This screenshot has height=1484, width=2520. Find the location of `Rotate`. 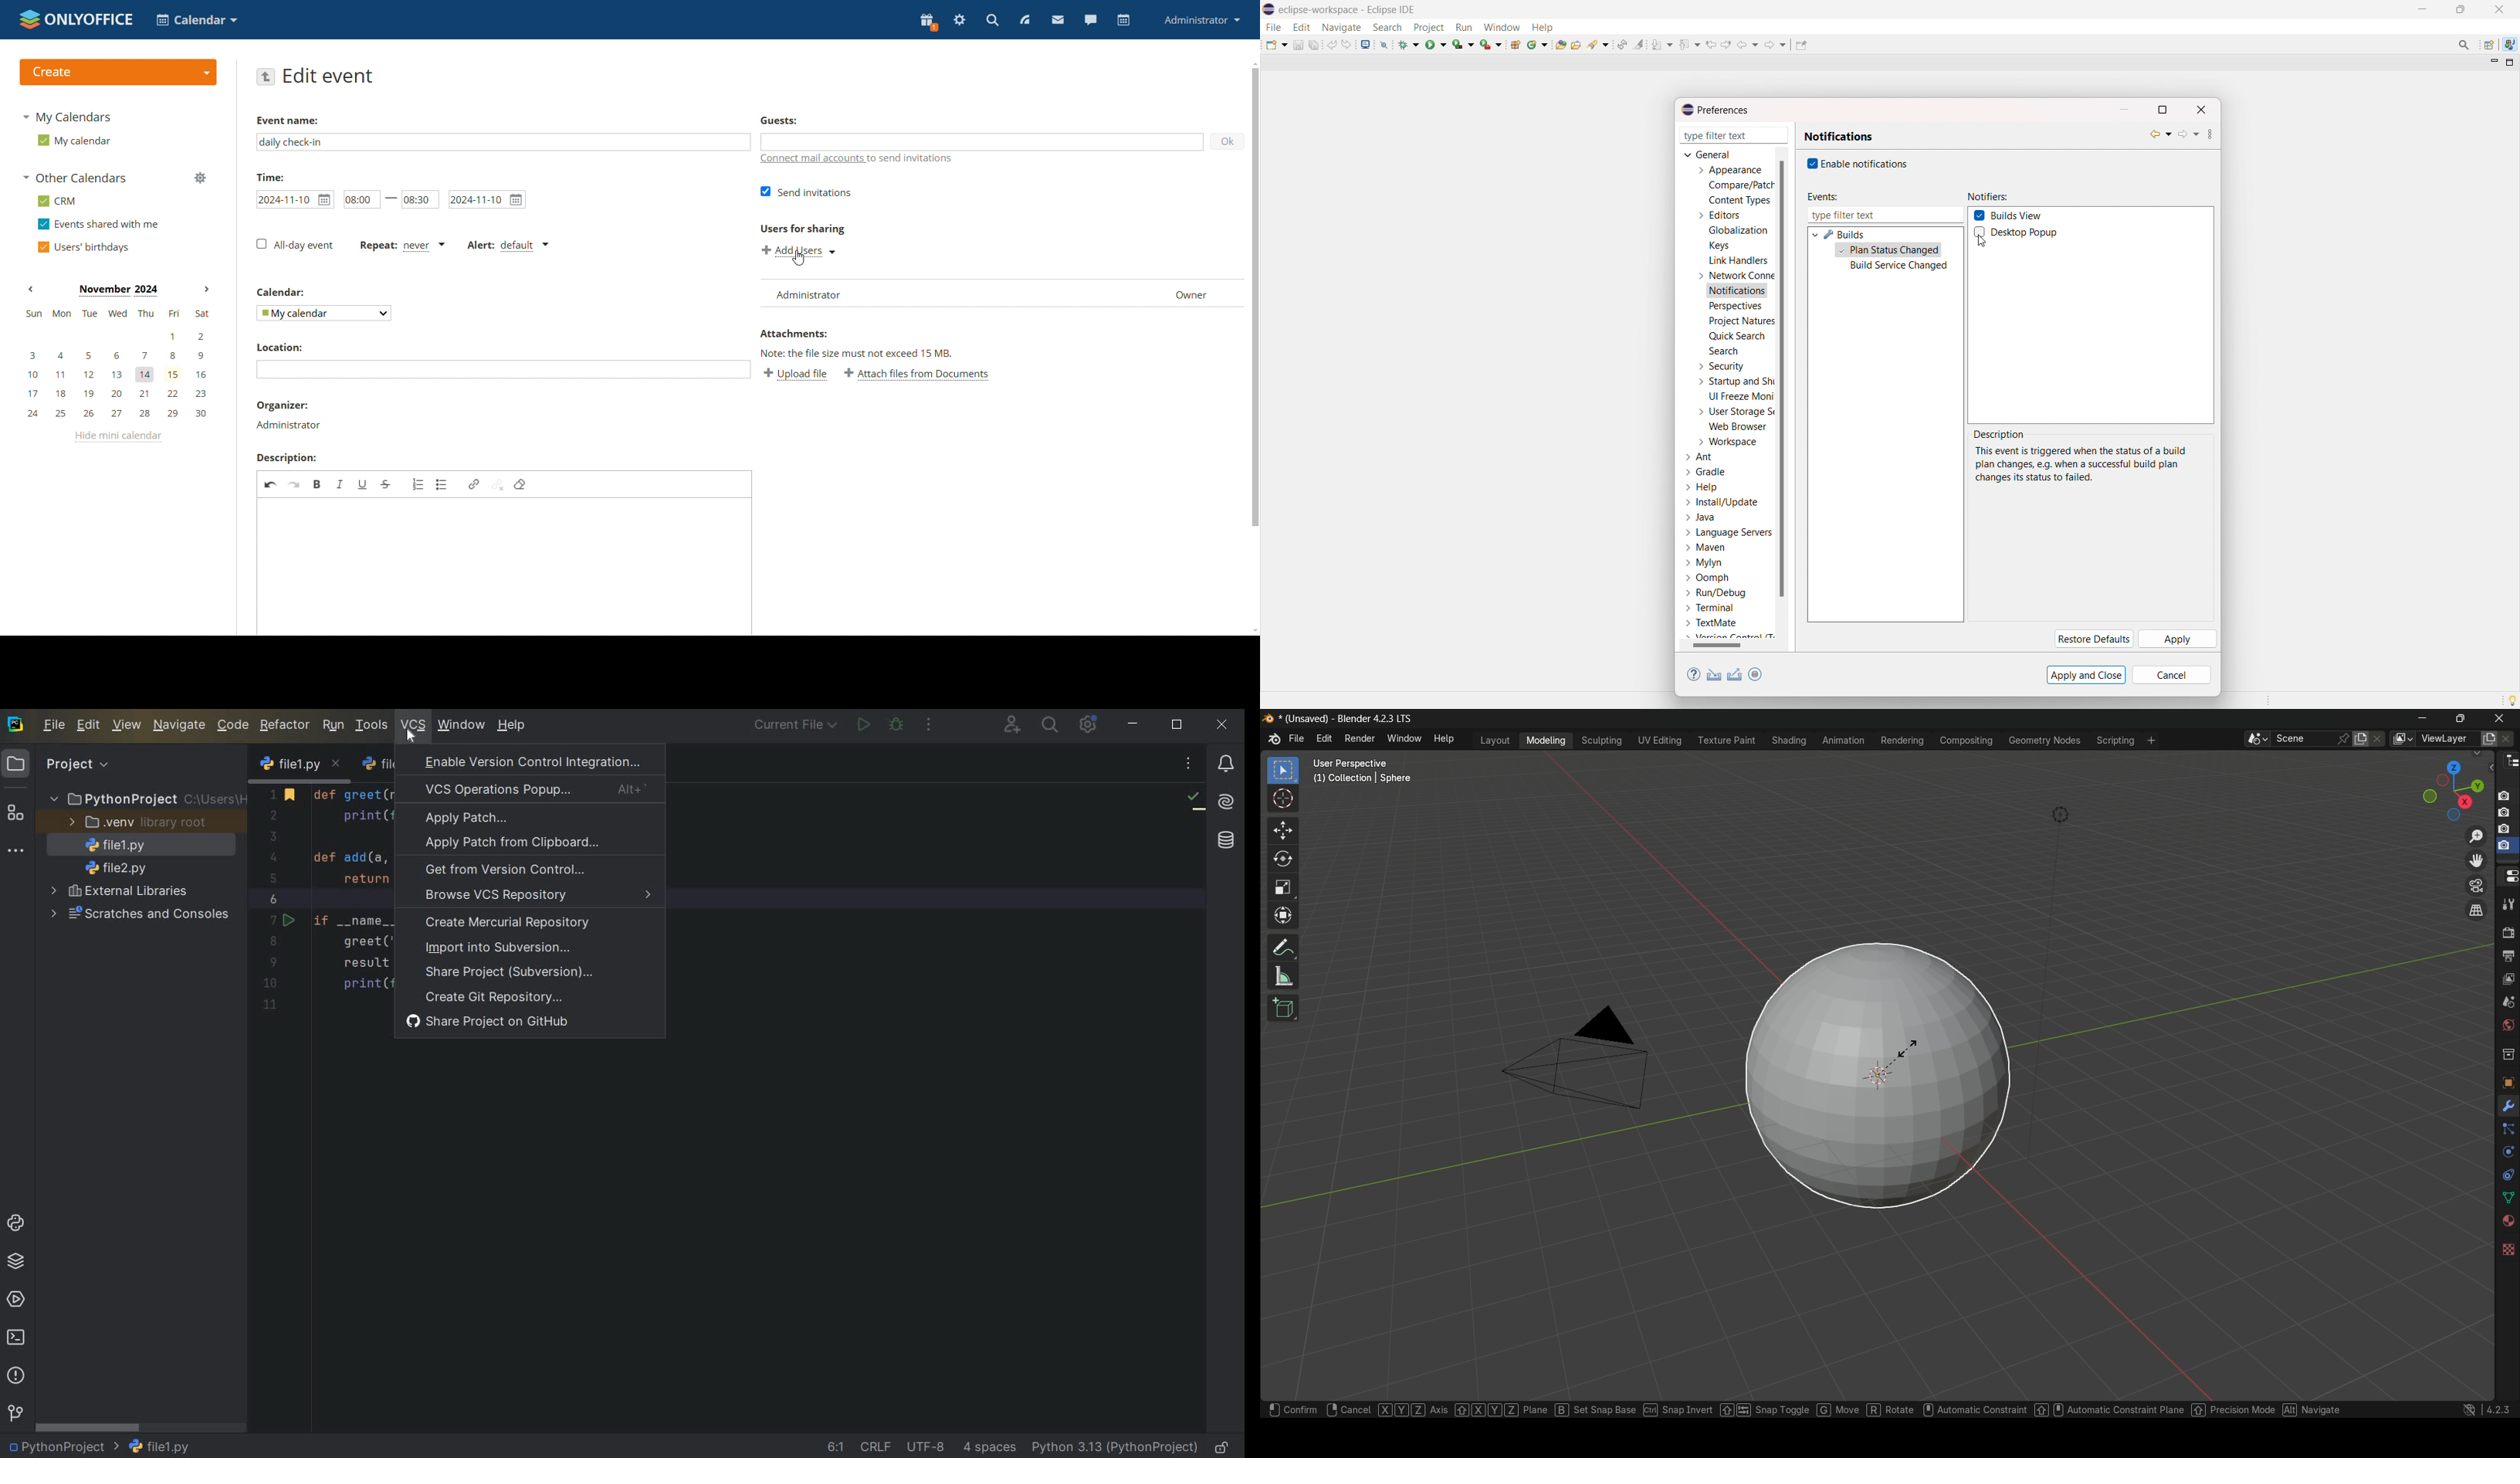

Rotate is located at coordinates (1897, 1408).